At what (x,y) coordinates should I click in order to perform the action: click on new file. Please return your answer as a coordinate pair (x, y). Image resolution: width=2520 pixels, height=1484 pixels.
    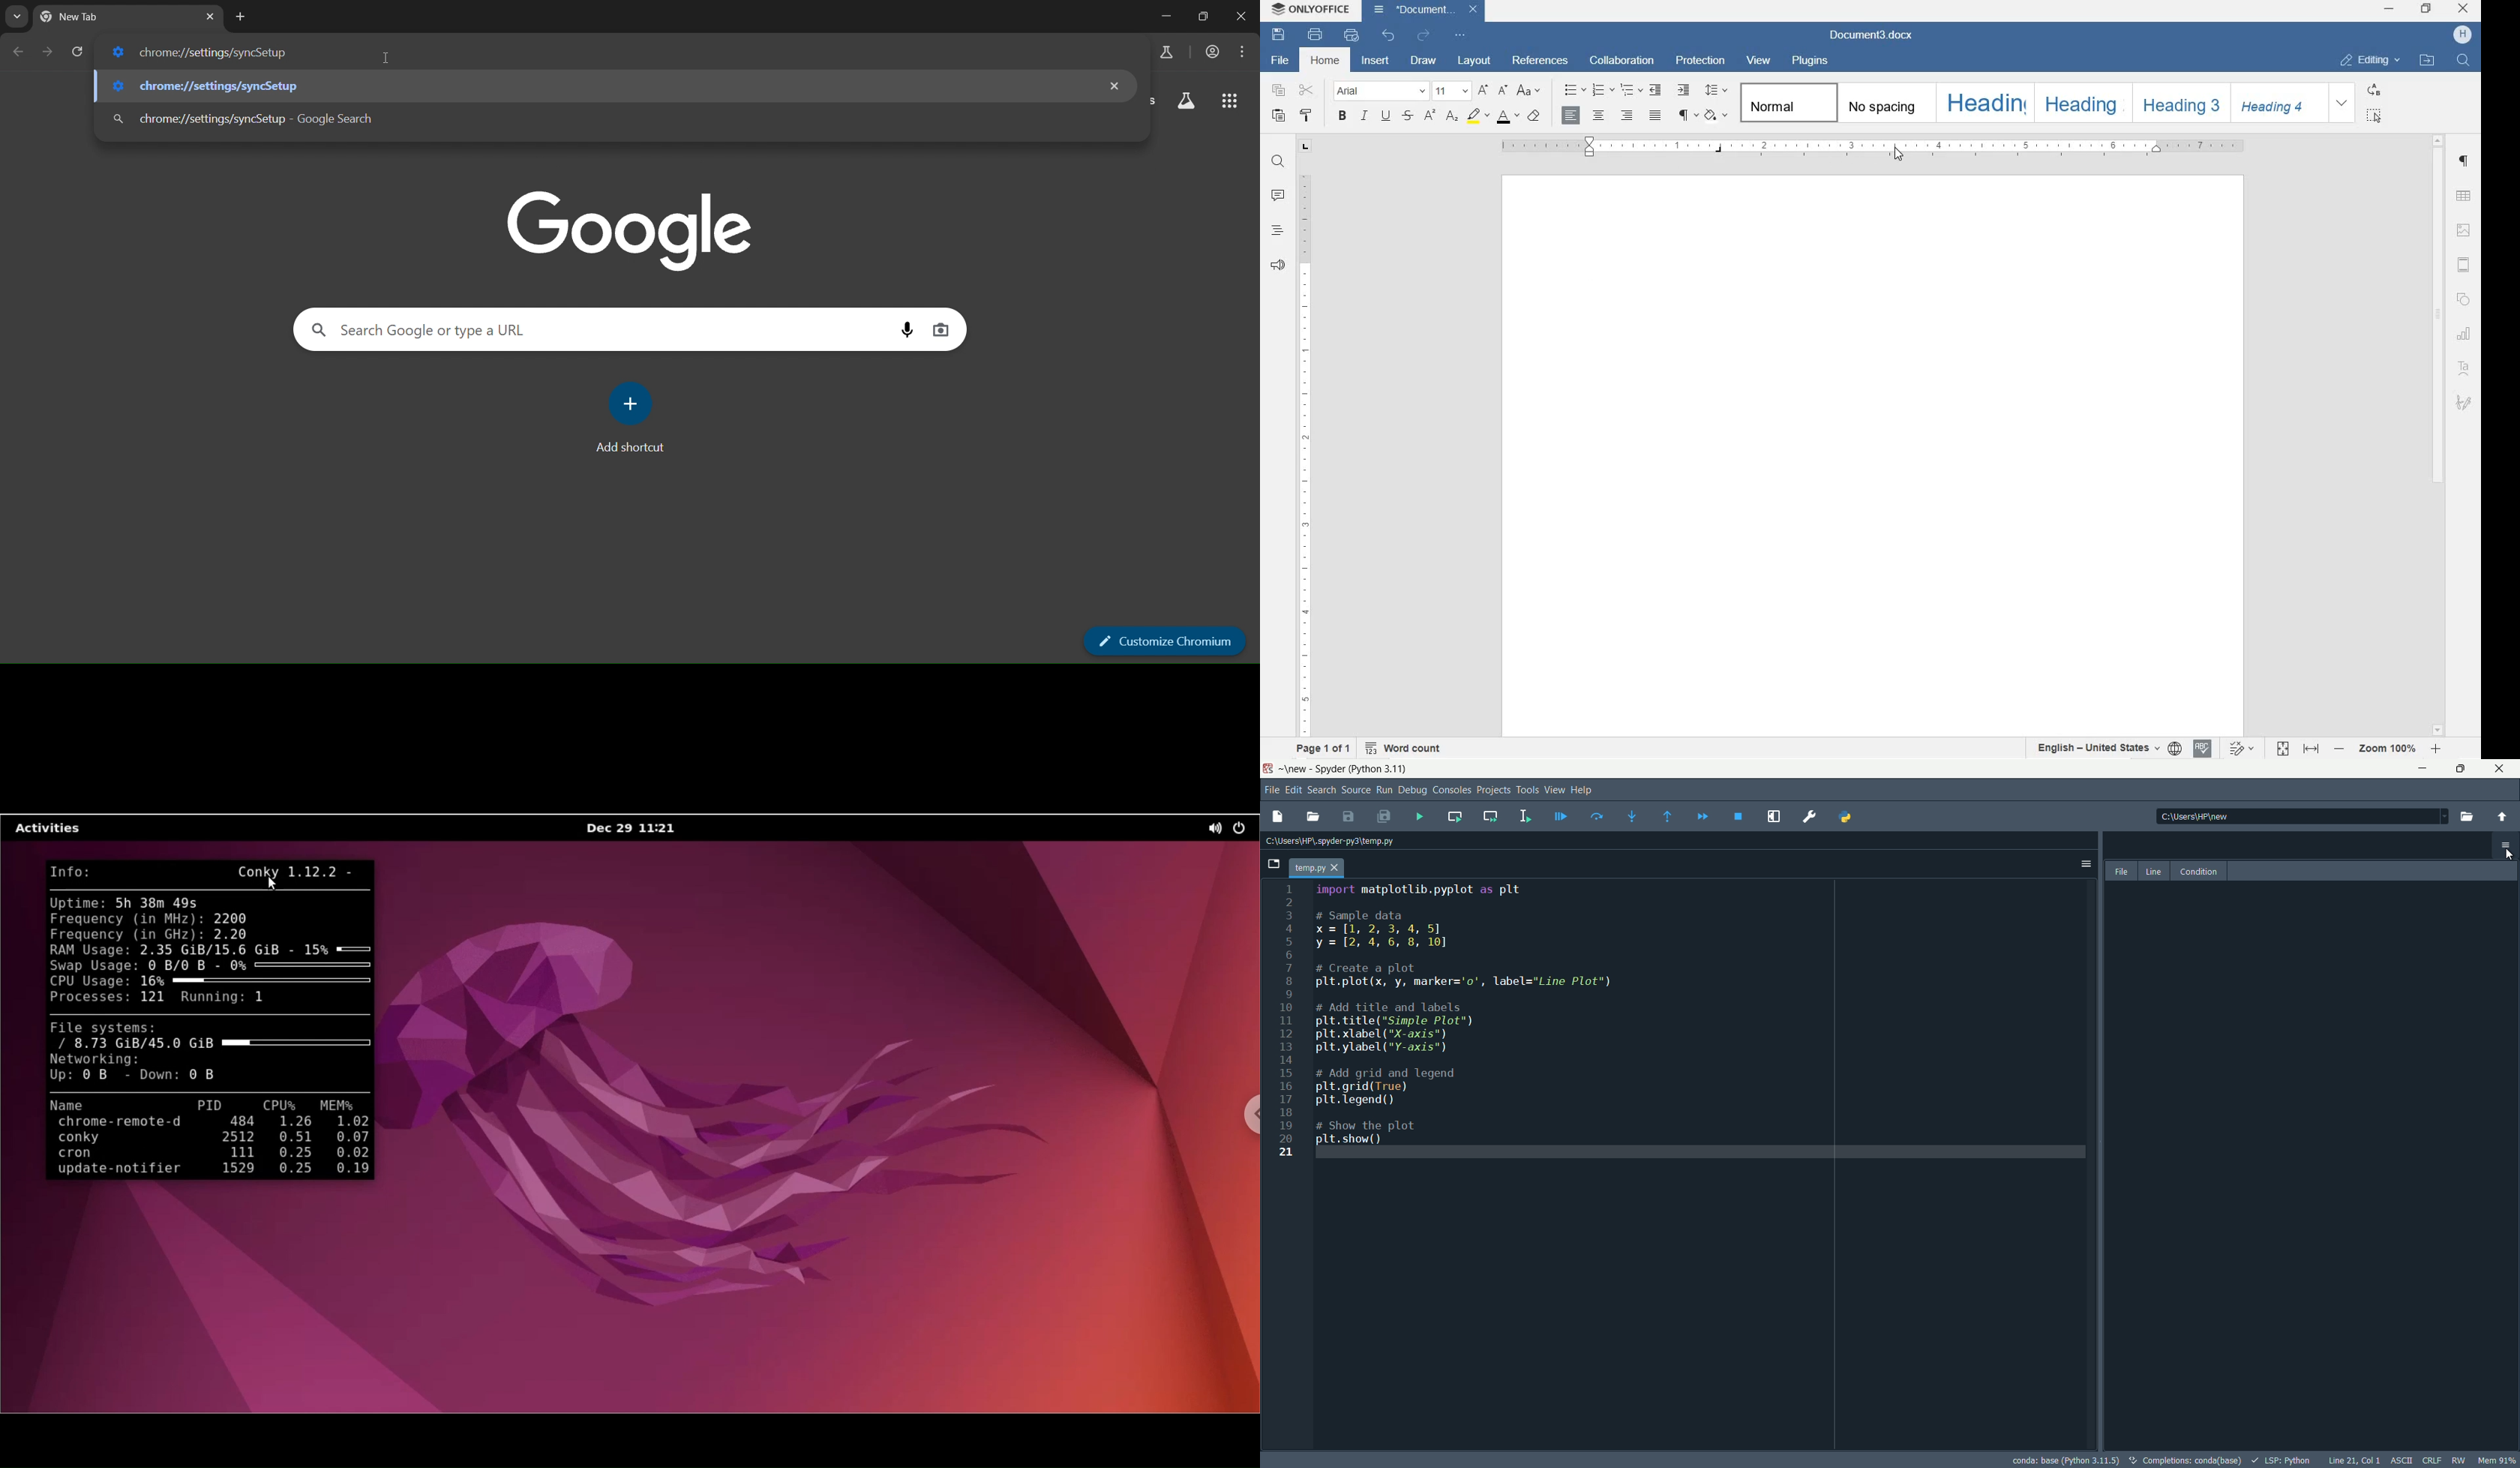
    Looking at the image, I should click on (1276, 813).